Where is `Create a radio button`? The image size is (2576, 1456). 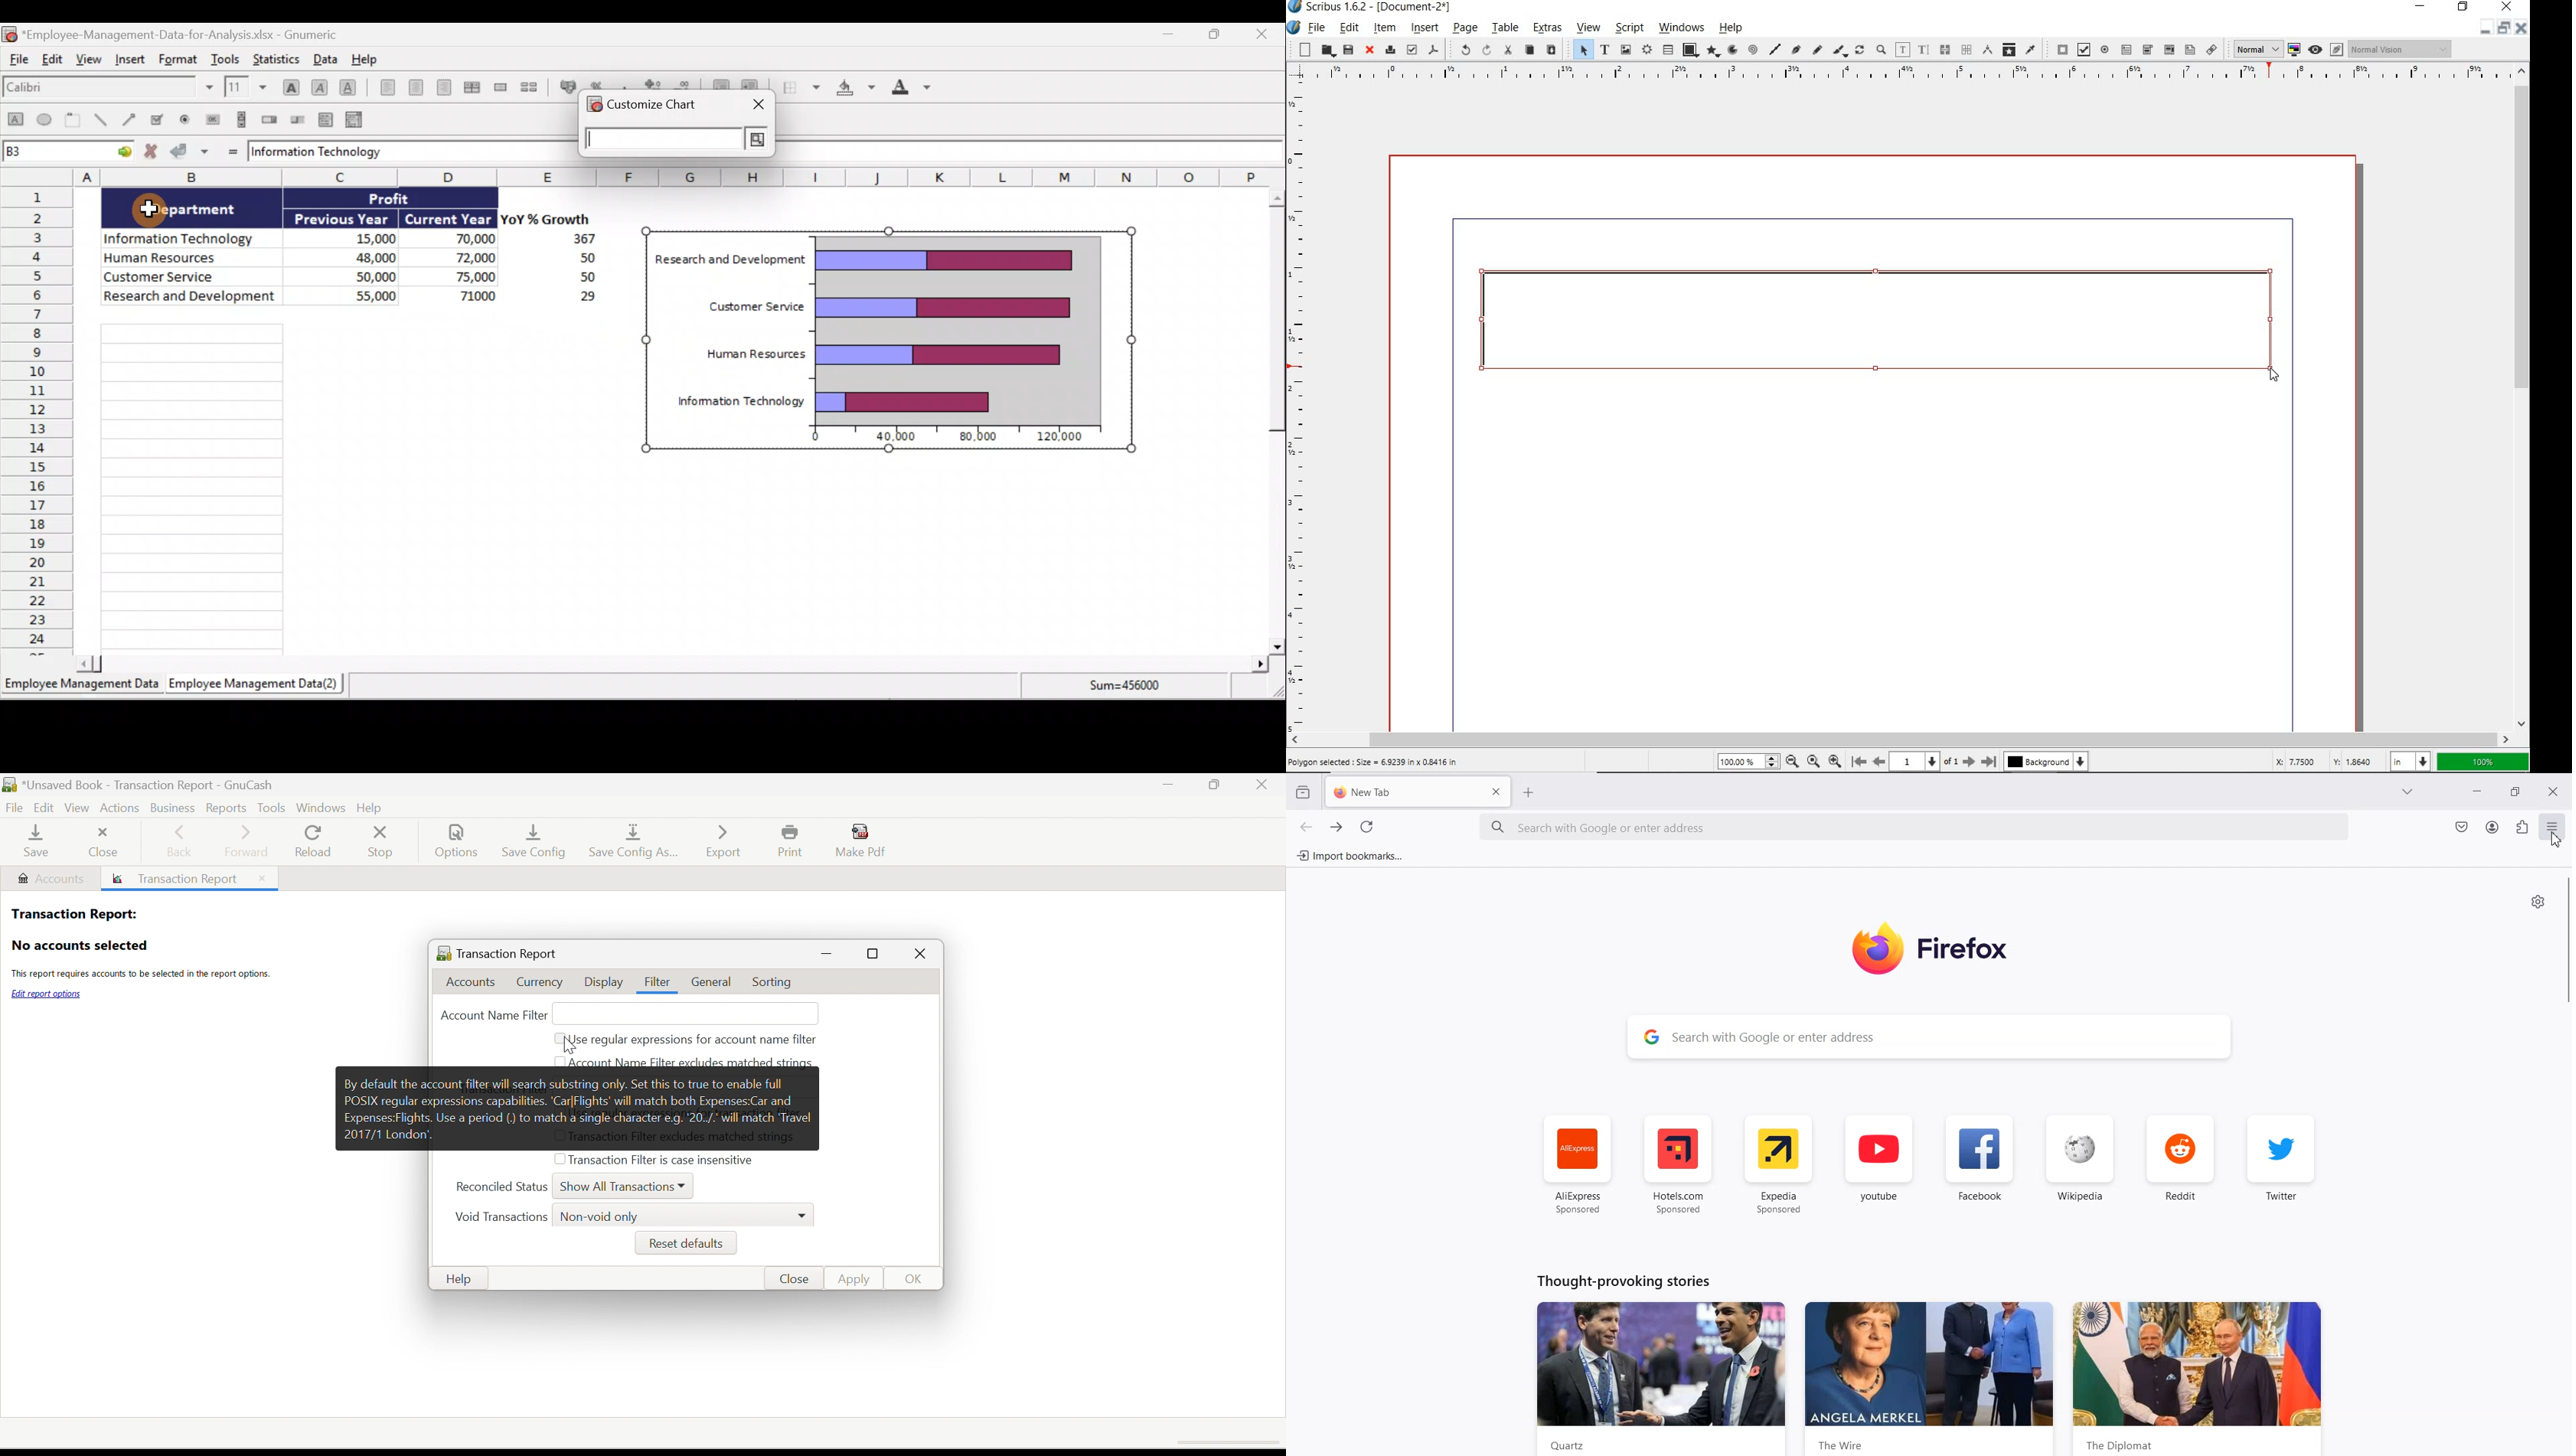 Create a radio button is located at coordinates (185, 120).